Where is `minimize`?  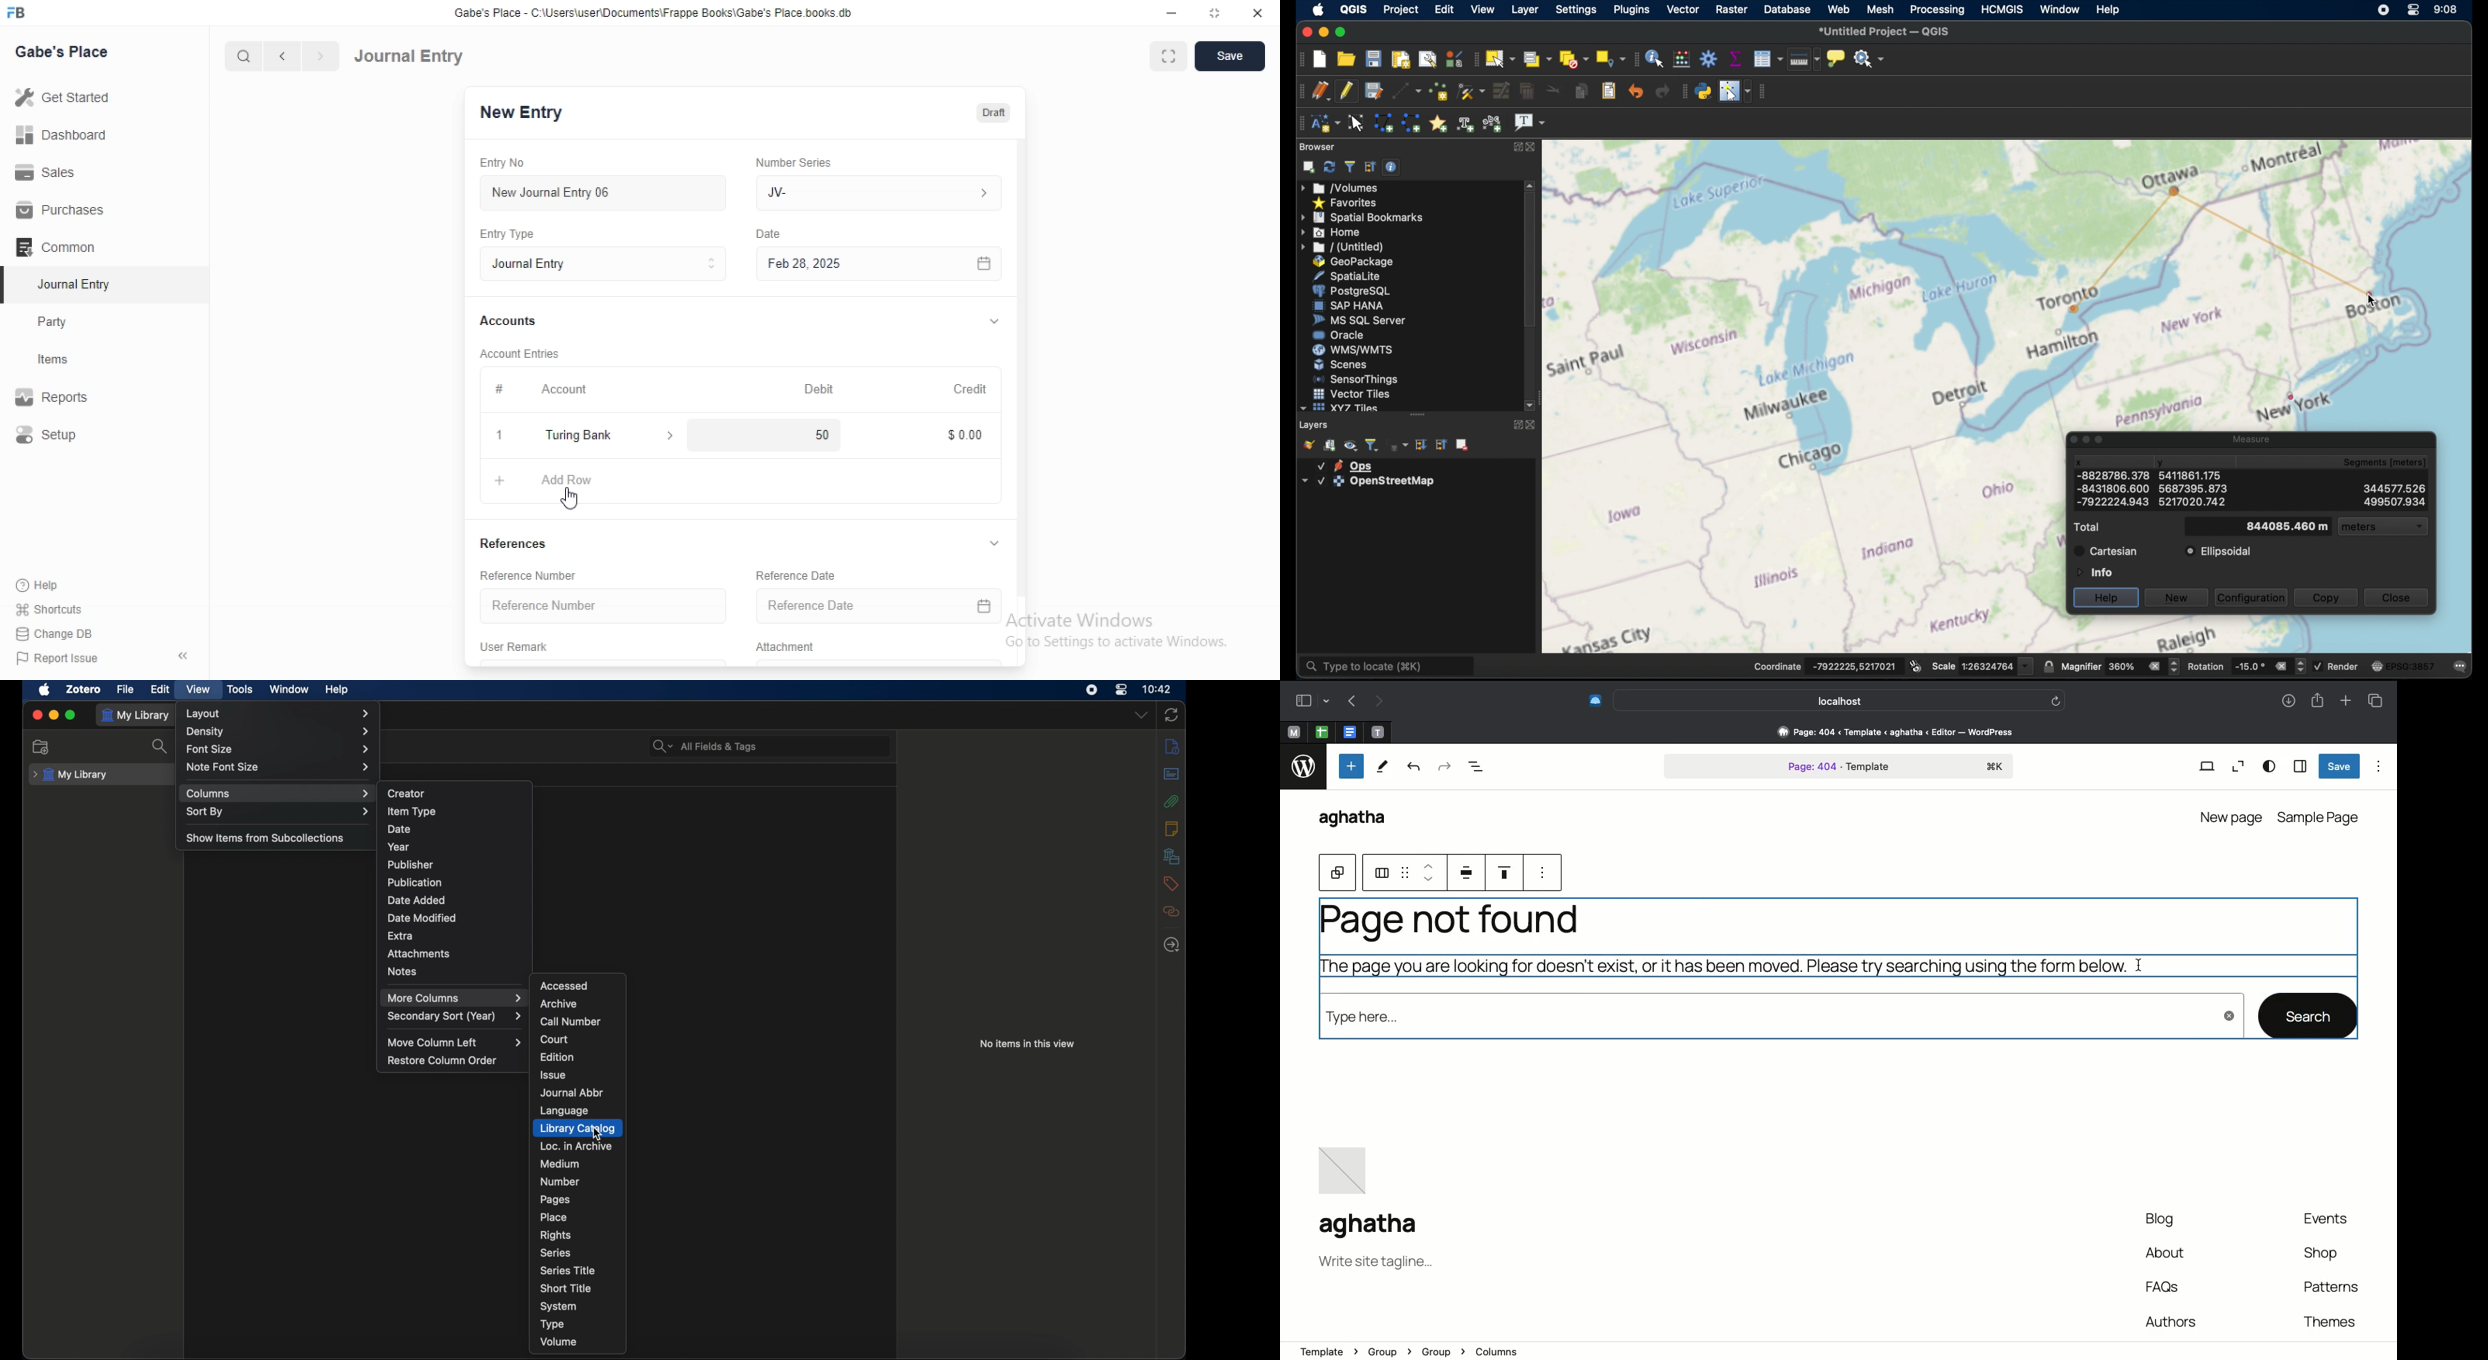 minimize is located at coordinates (1170, 16).